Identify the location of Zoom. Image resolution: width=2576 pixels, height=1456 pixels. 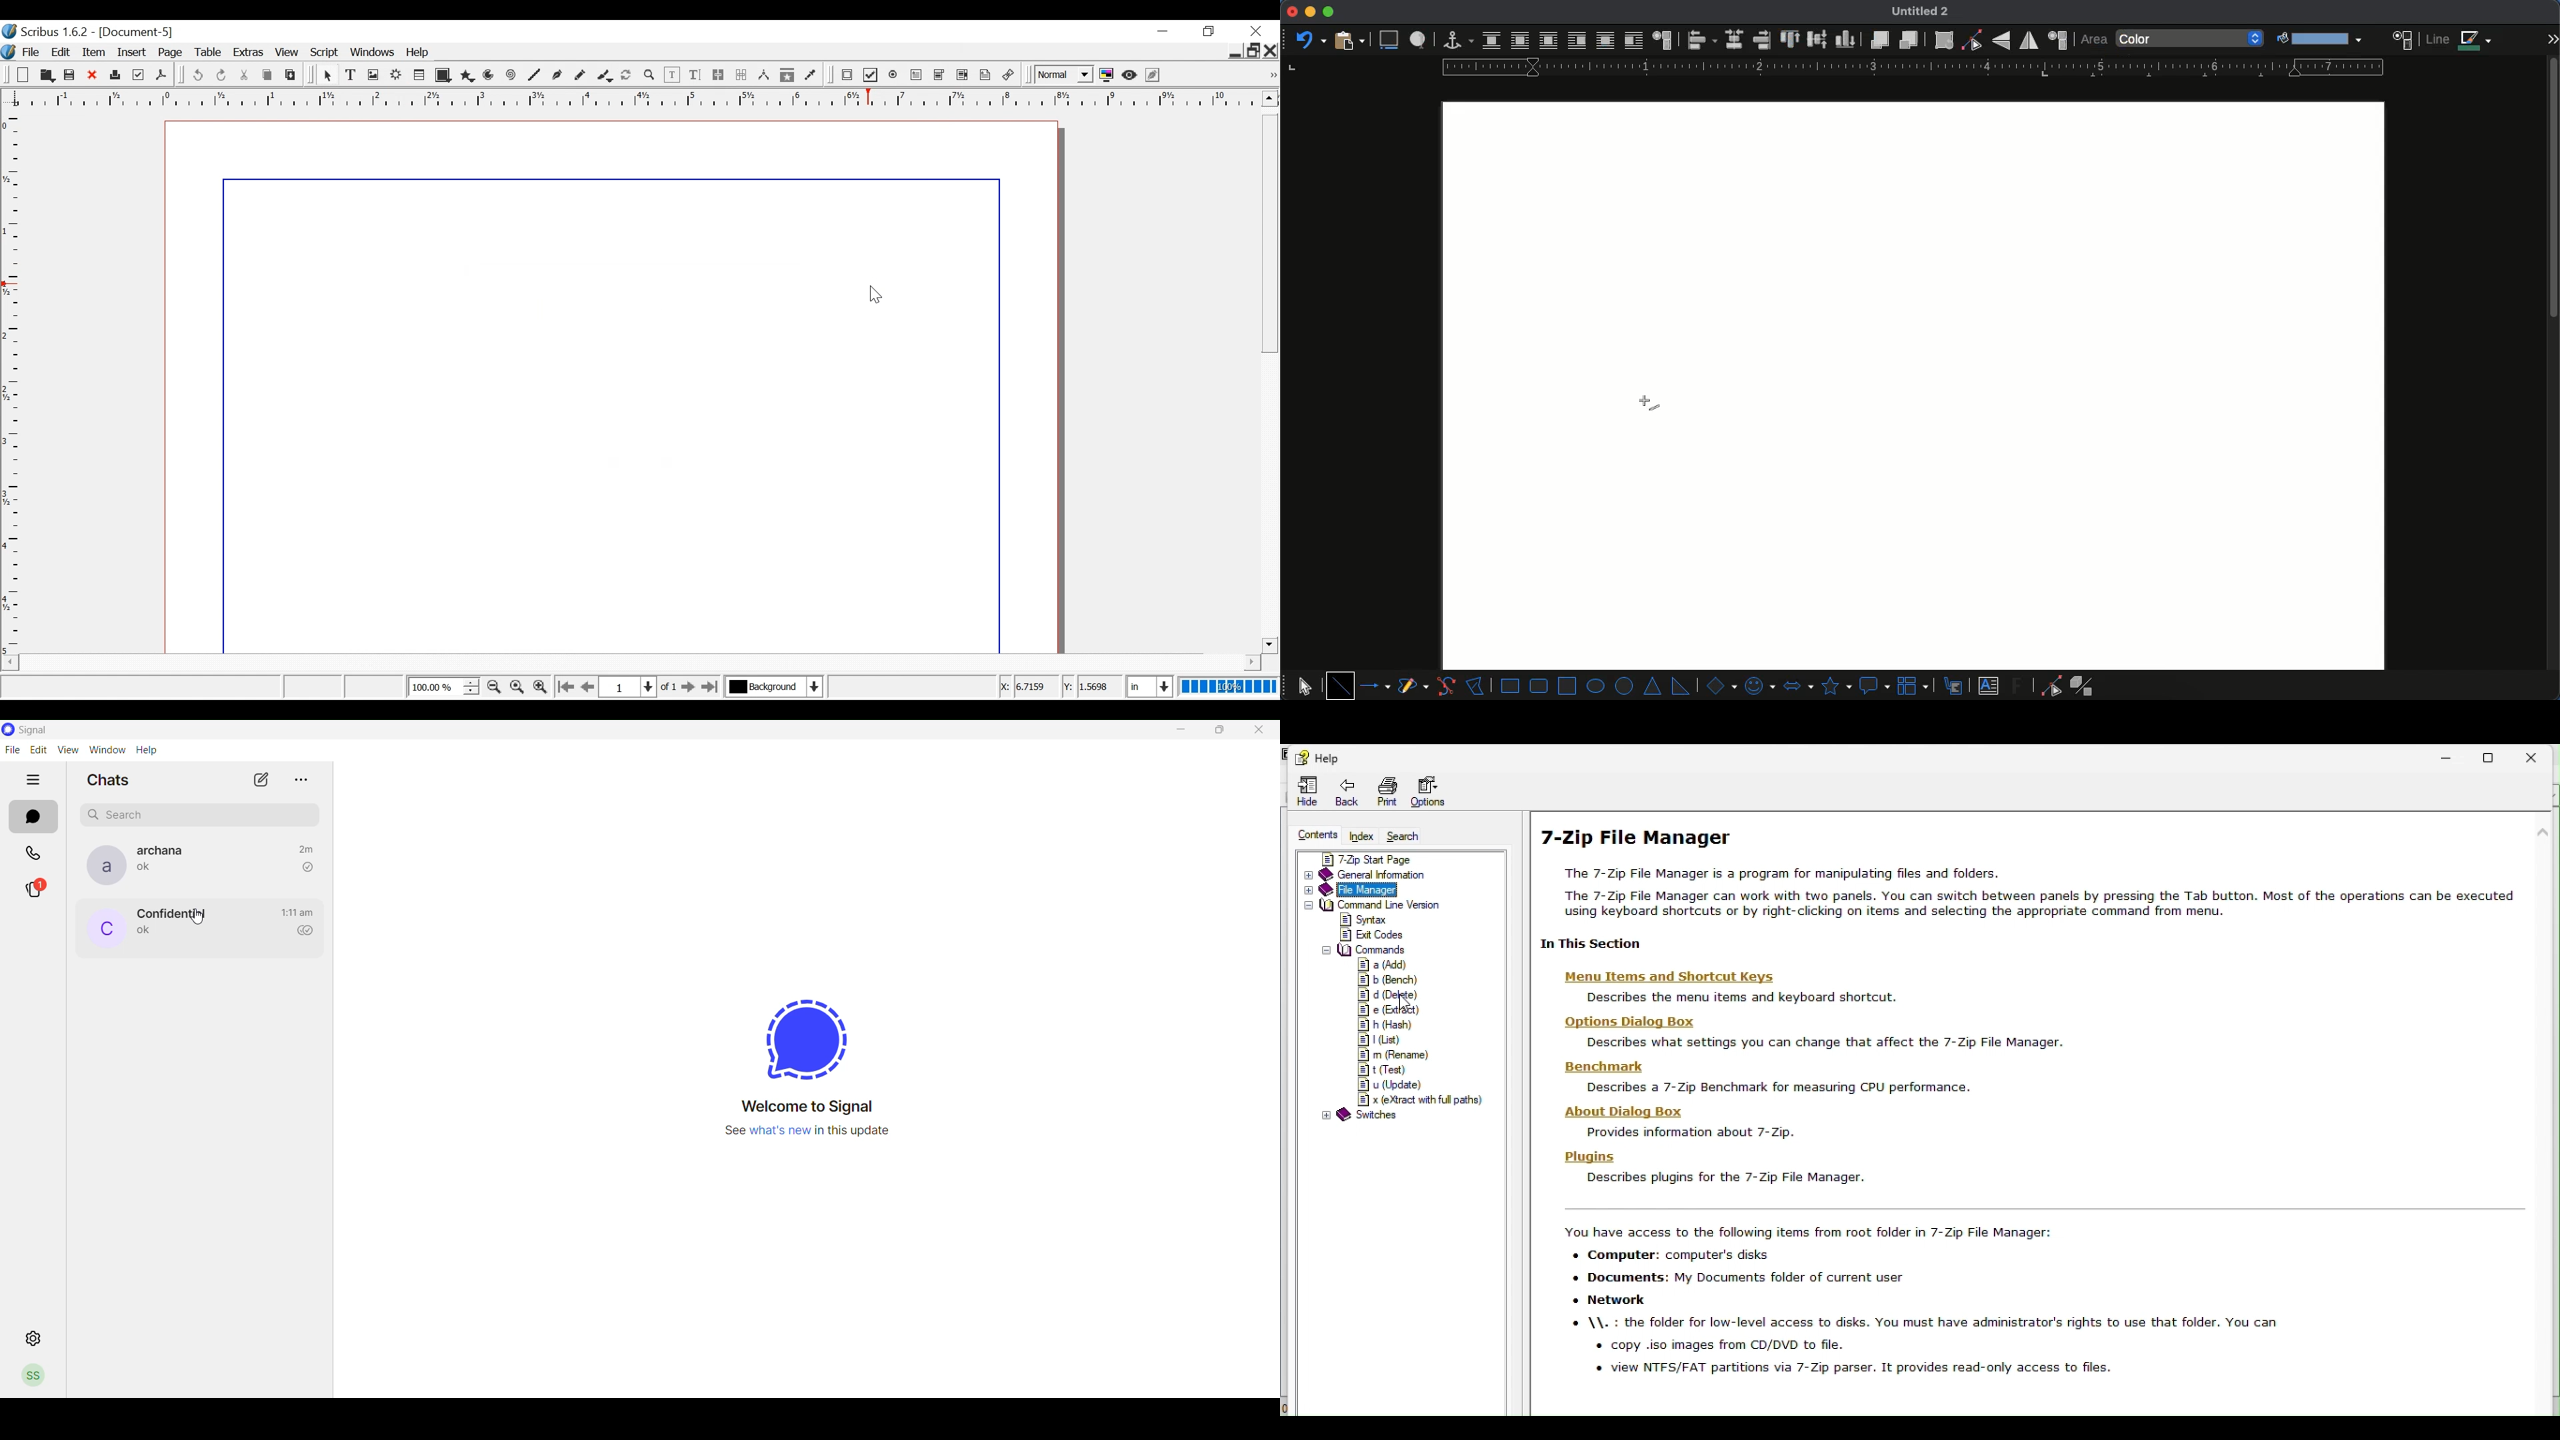
(649, 75).